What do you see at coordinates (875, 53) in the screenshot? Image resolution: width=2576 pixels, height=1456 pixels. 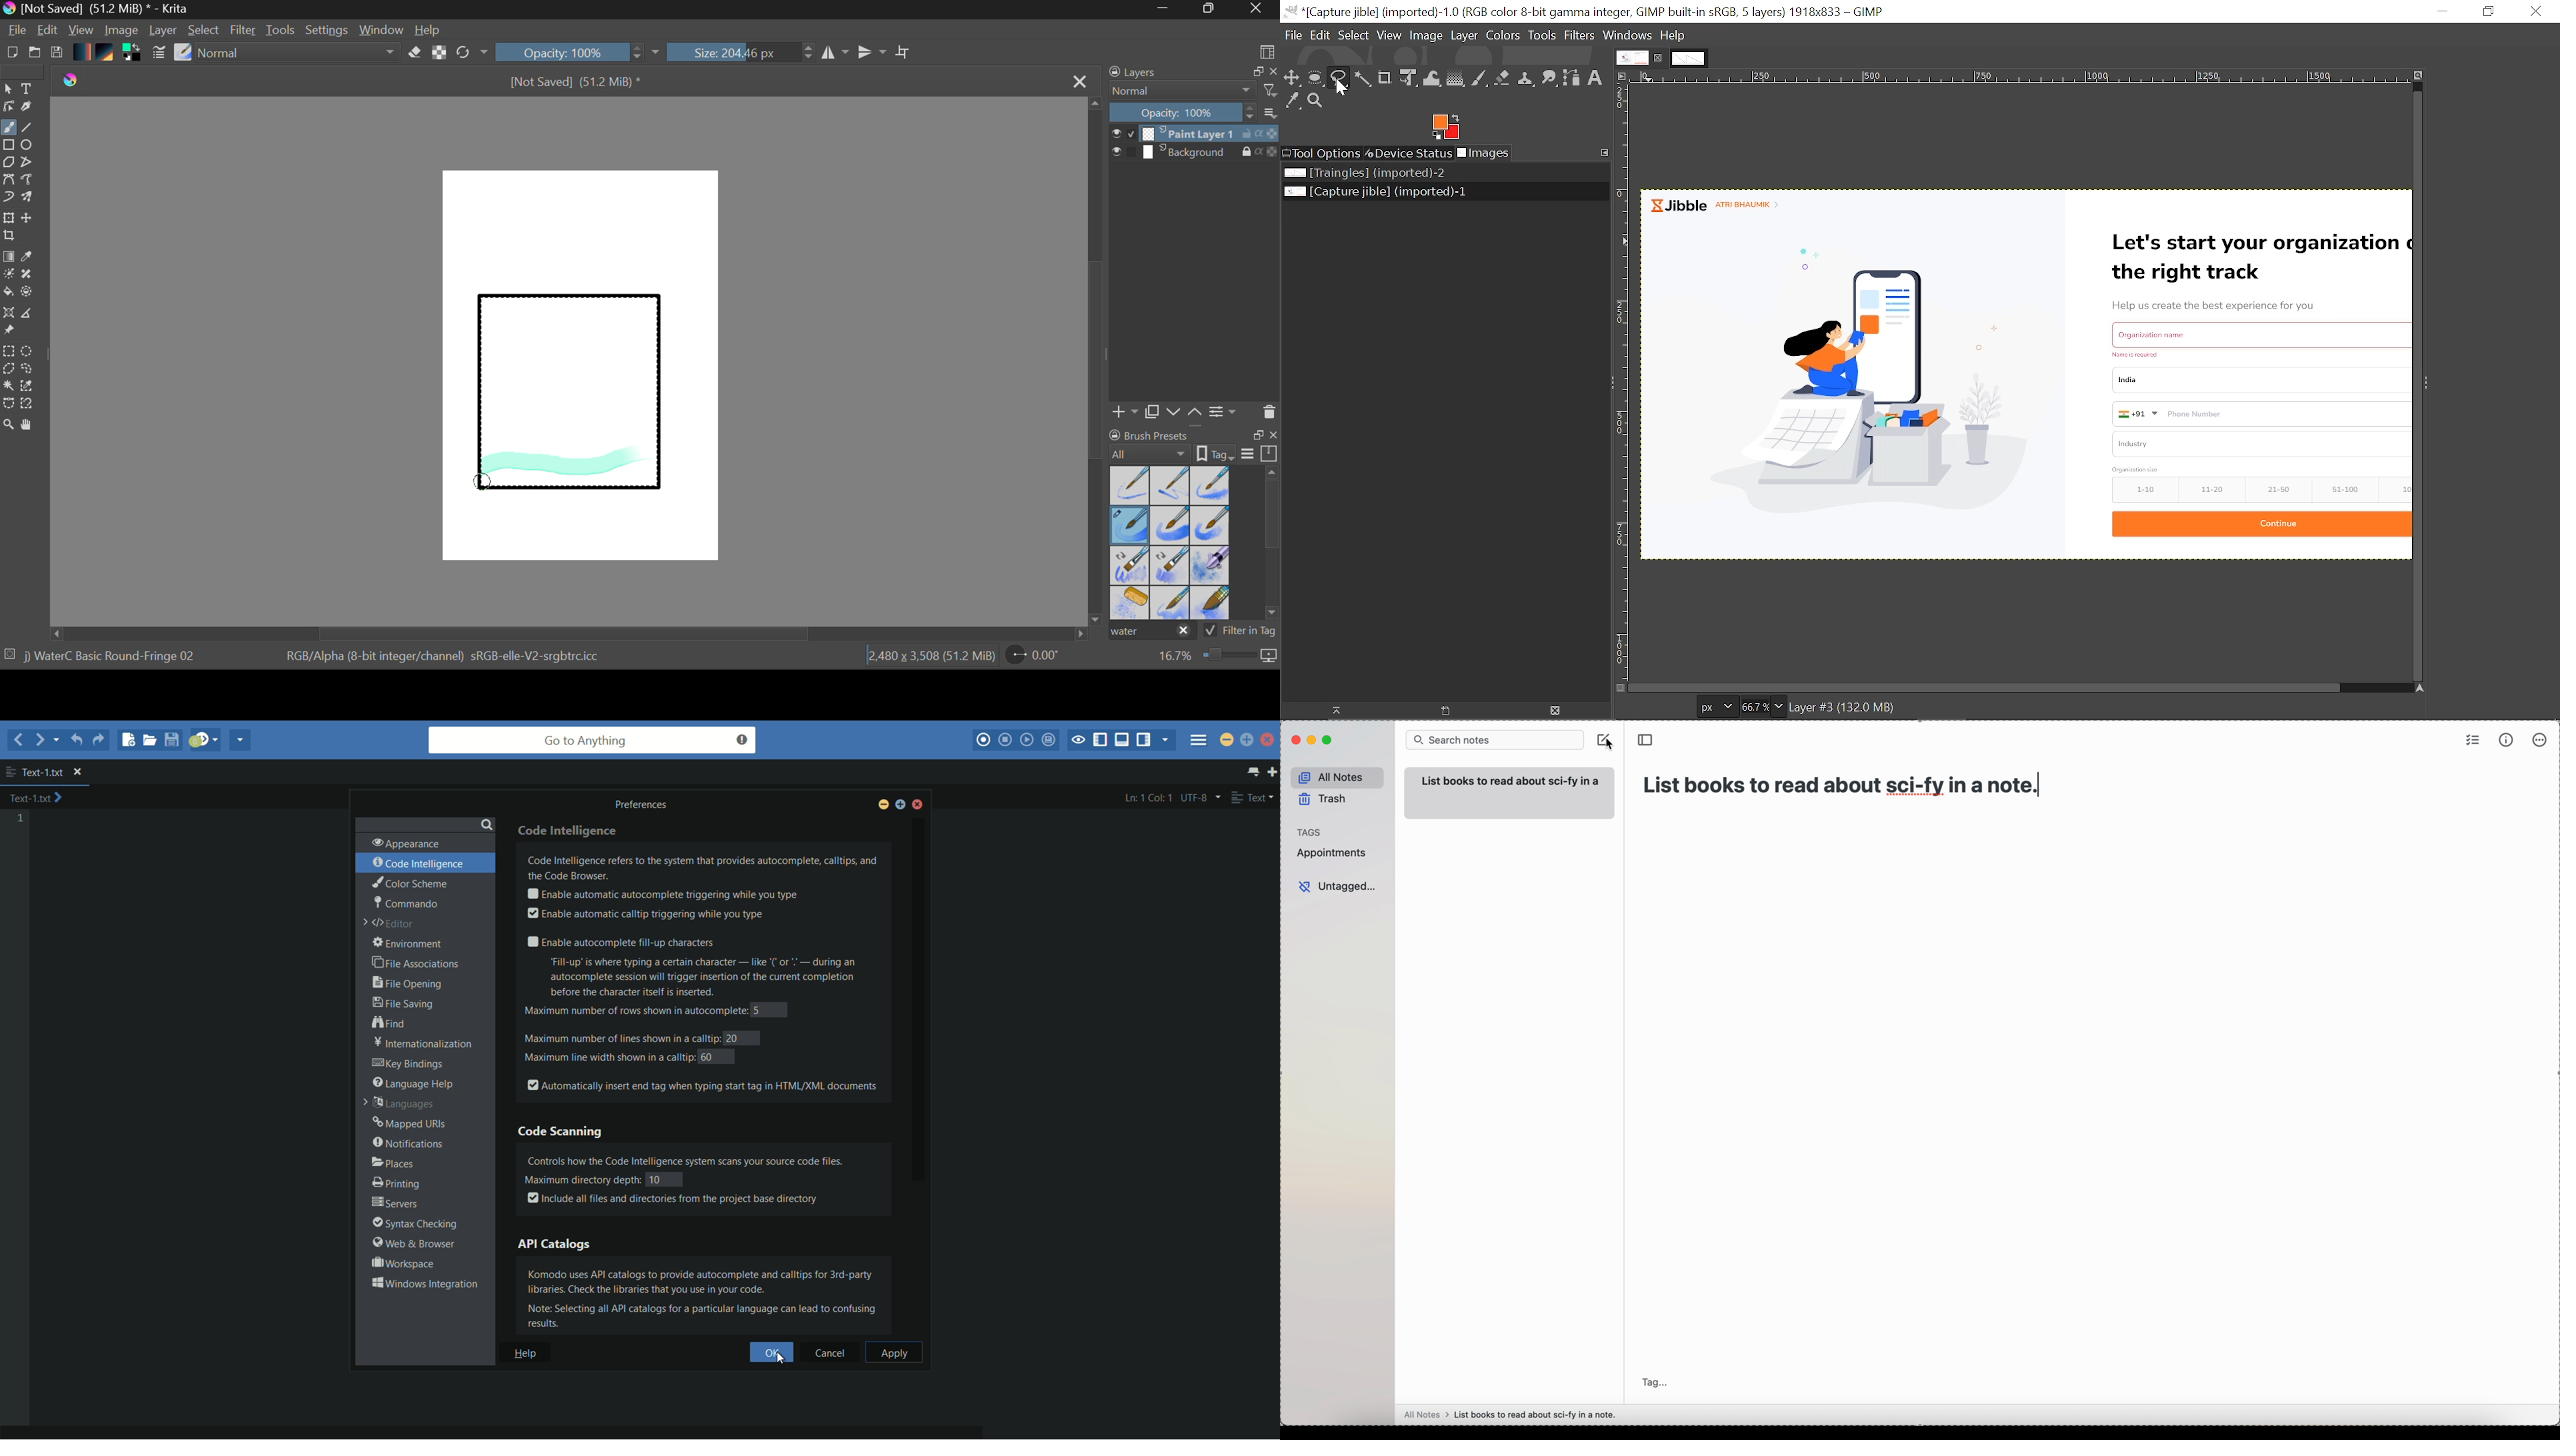 I see `Horizontal Mirror Flip` at bounding box center [875, 53].